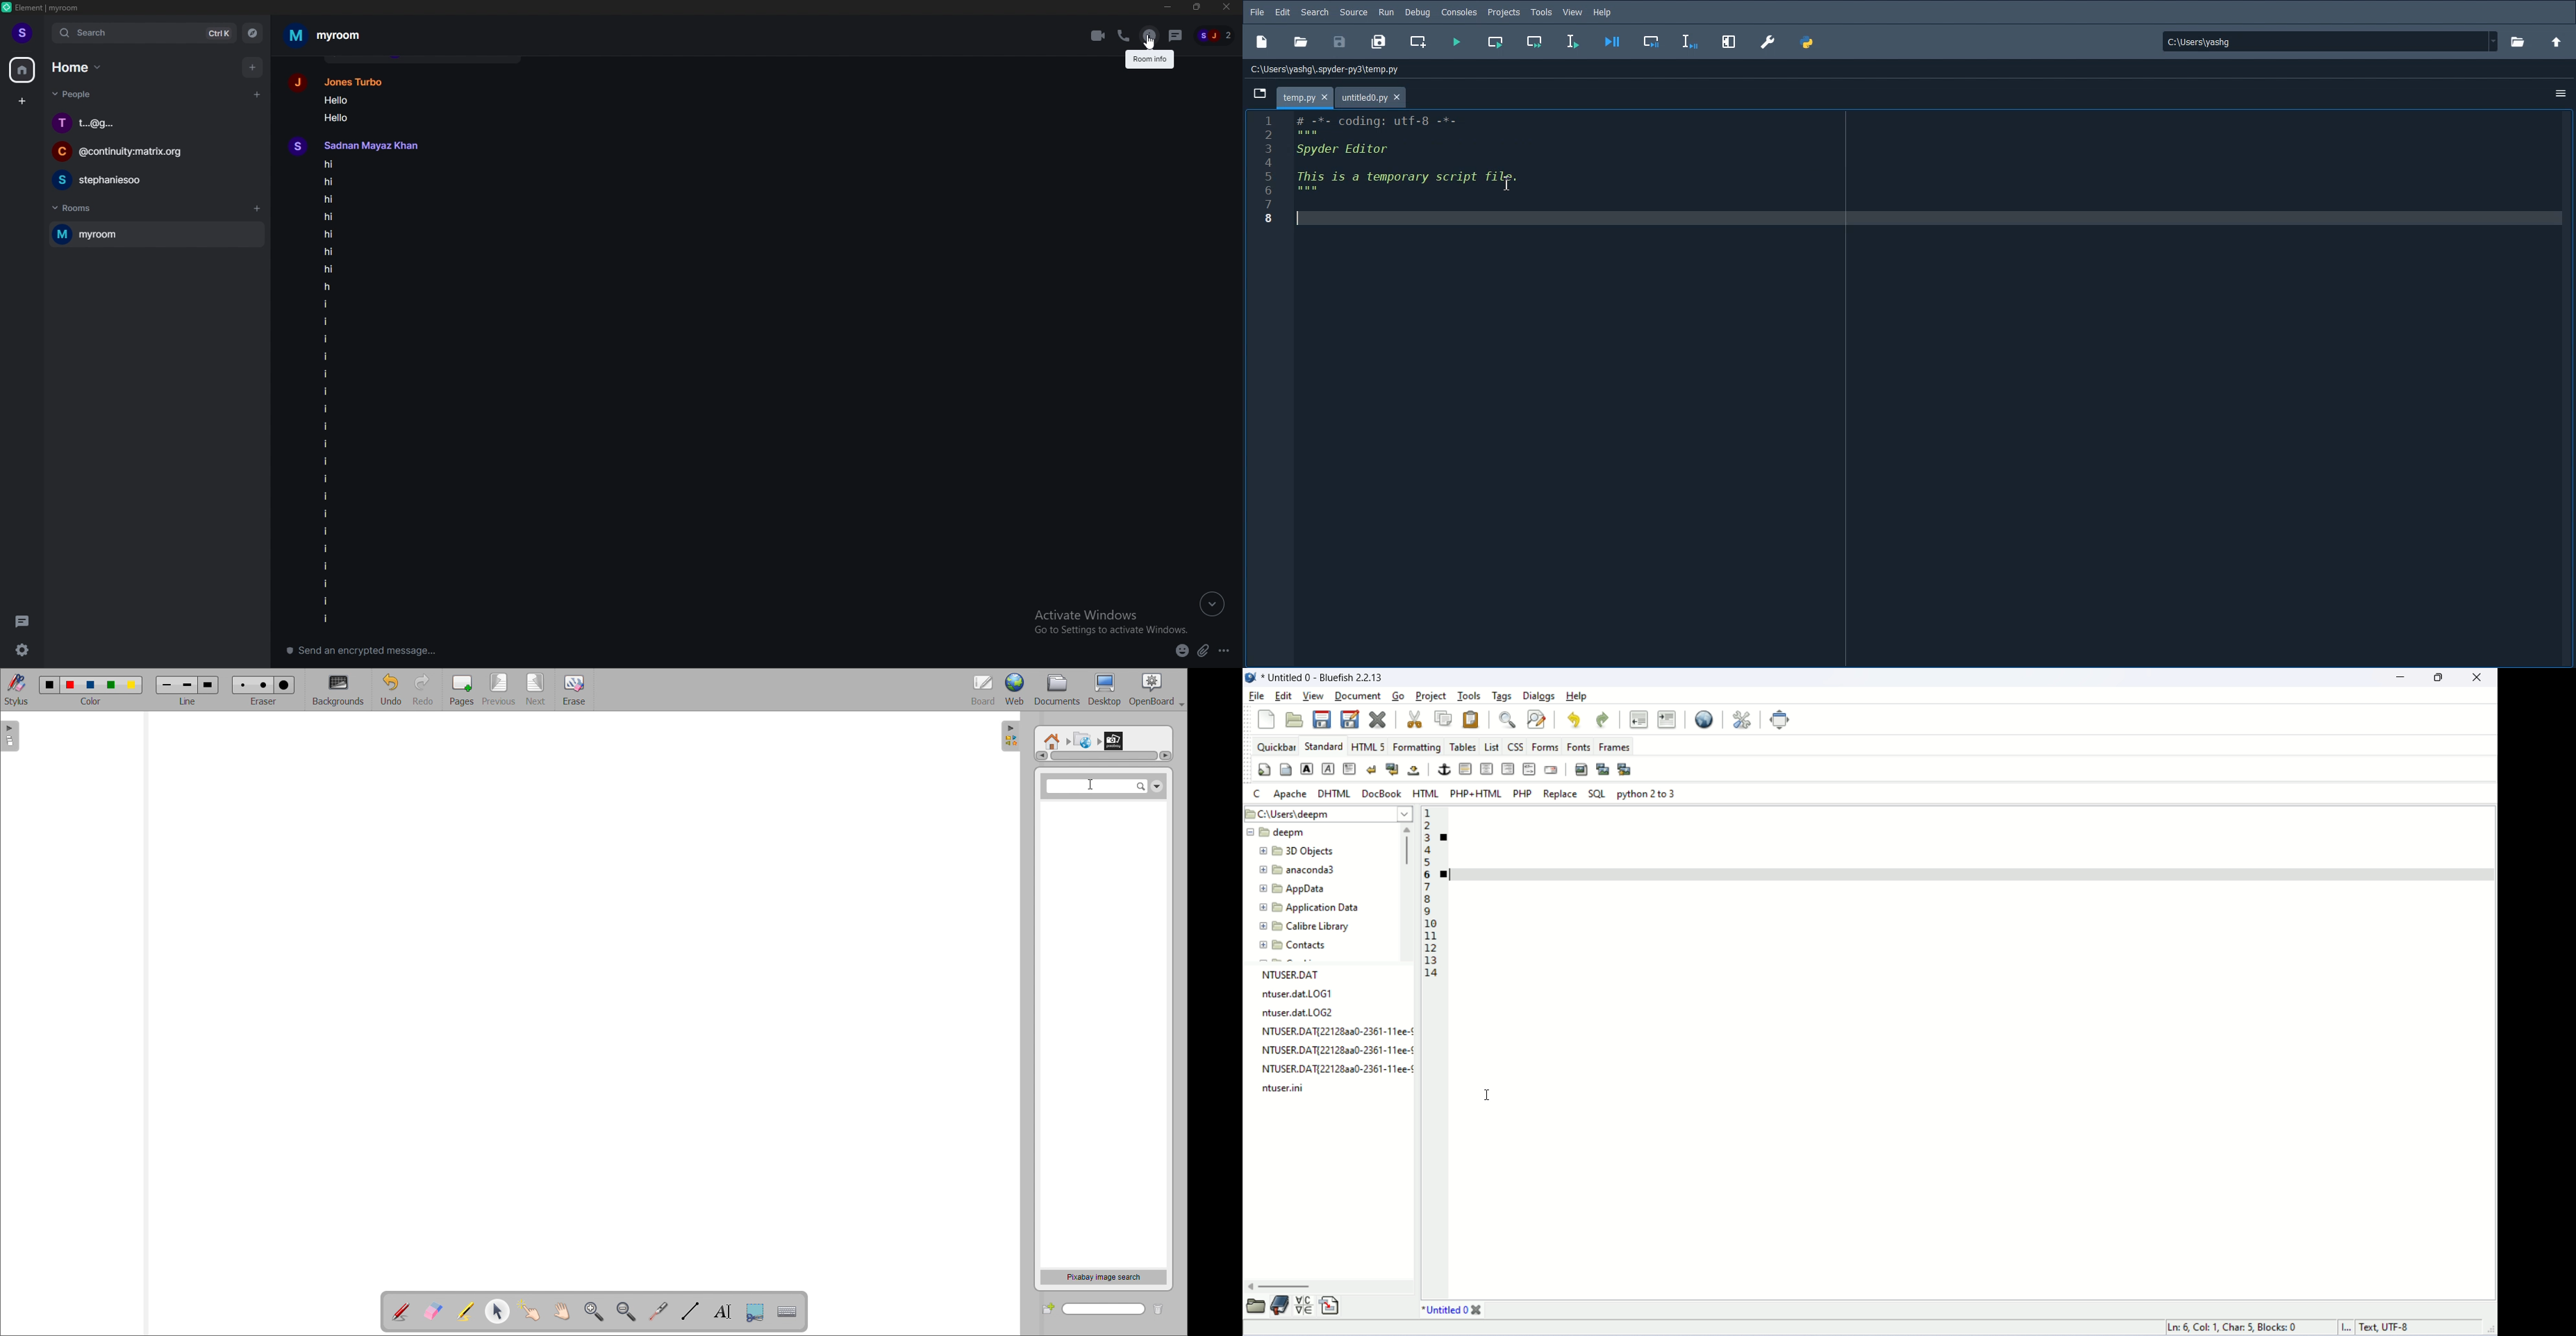 Image resolution: width=2576 pixels, height=1344 pixels. Describe the element at coordinates (561, 1310) in the screenshot. I see `scroll page` at that location.